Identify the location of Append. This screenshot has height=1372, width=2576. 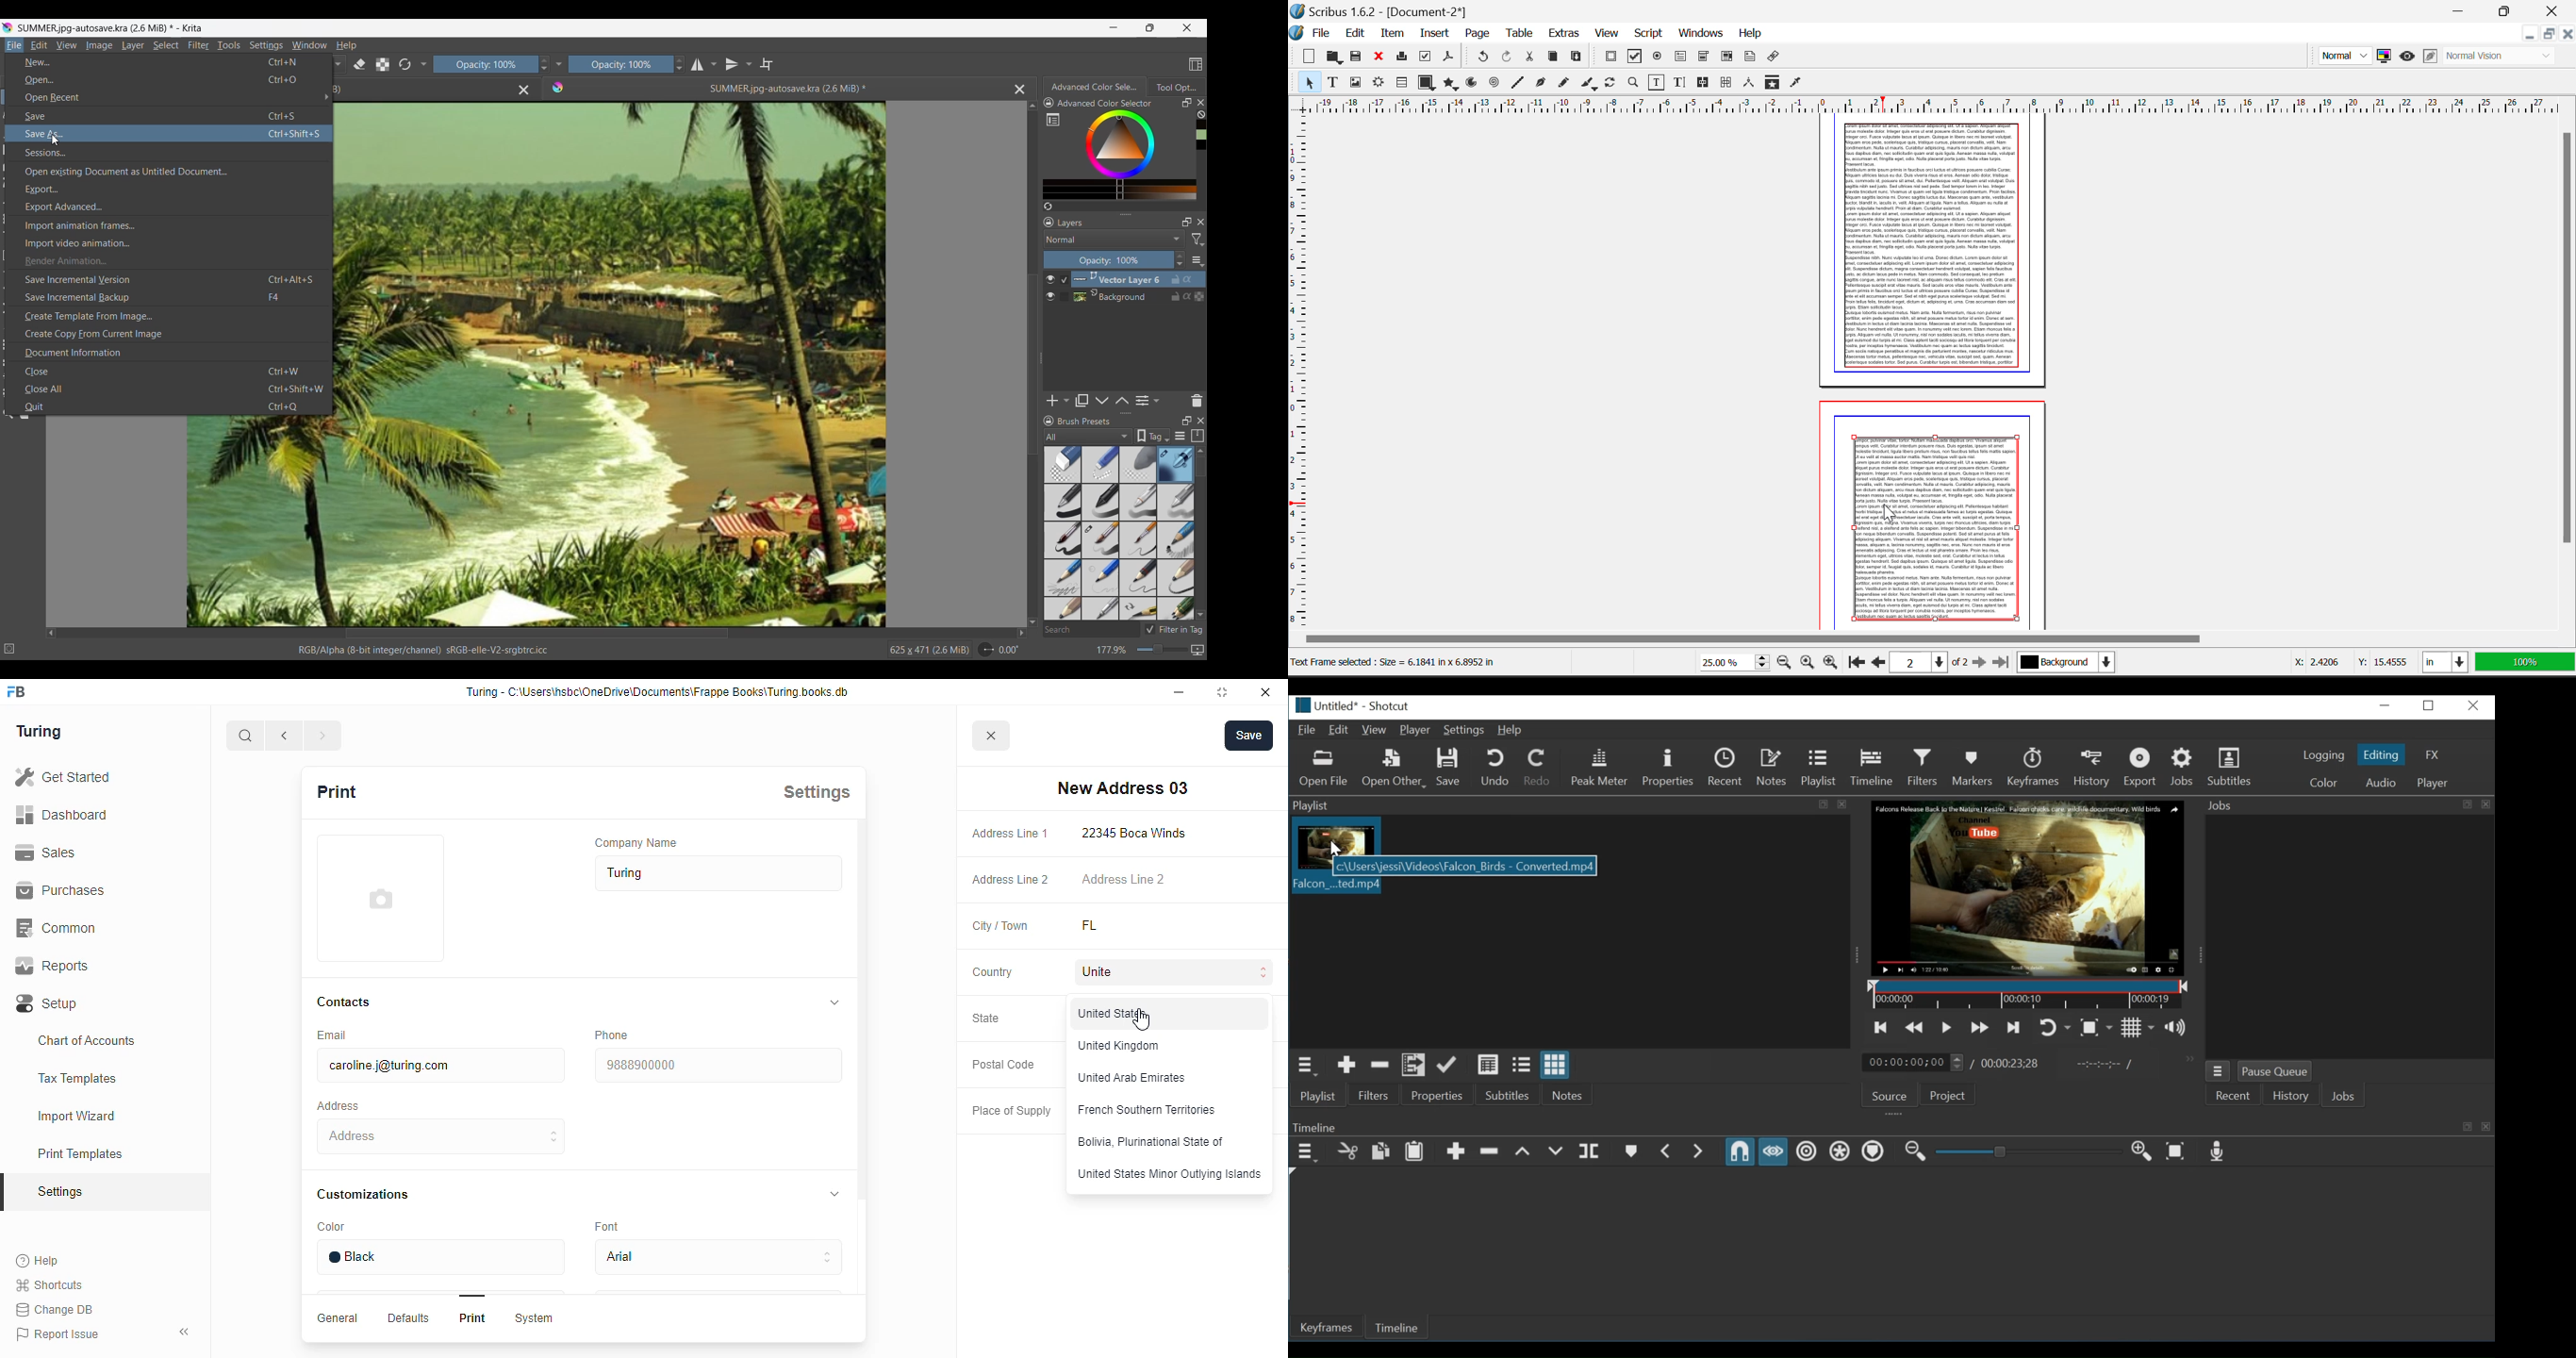
(1456, 1152).